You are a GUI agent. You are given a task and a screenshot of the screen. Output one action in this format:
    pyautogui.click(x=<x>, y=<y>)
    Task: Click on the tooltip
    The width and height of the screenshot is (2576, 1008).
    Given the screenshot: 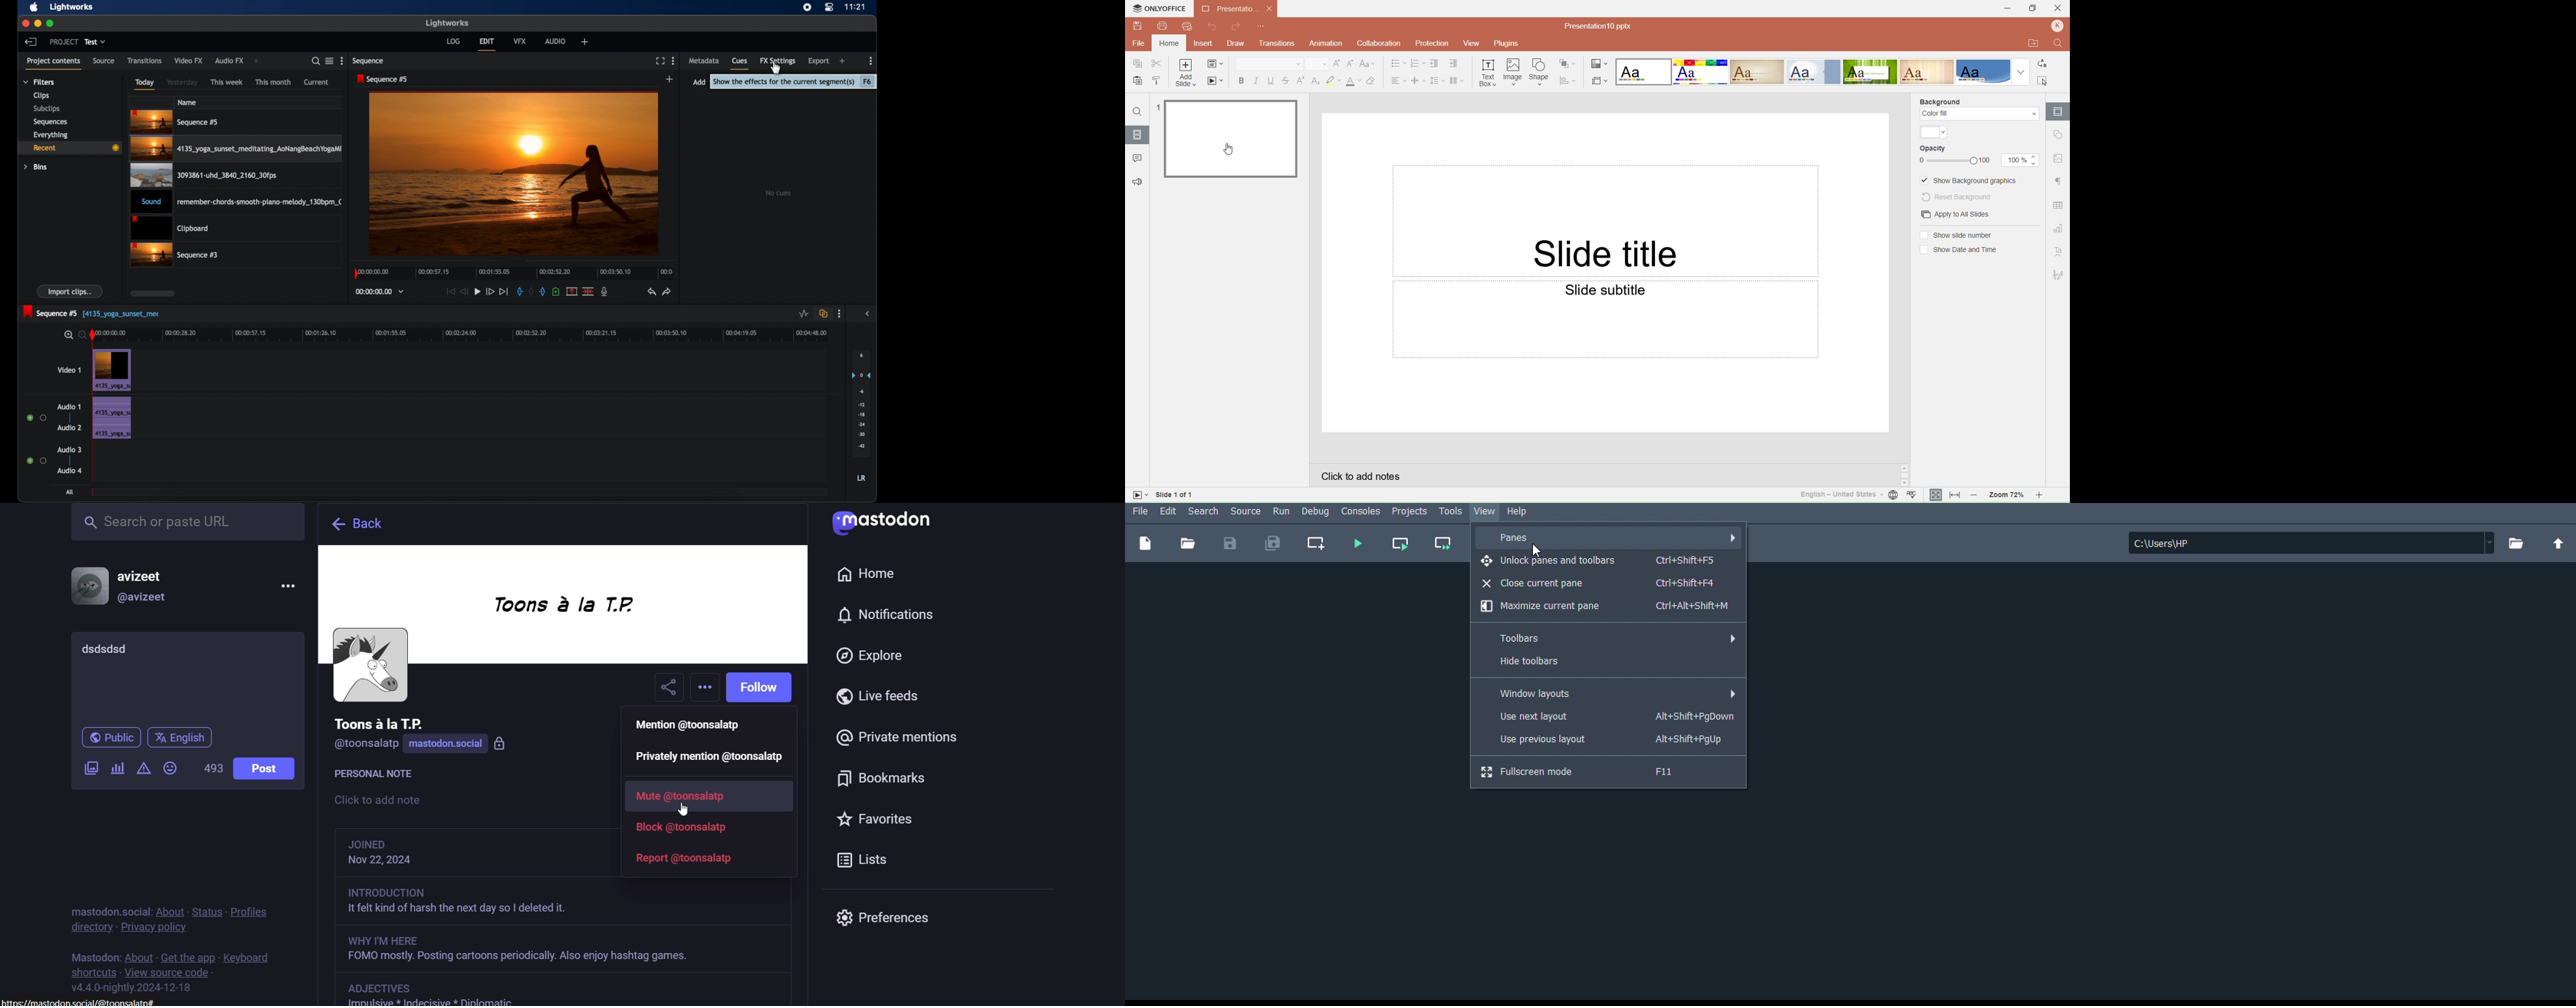 What is the action you would take?
    pyautogui.click(x=795, y=82)
    